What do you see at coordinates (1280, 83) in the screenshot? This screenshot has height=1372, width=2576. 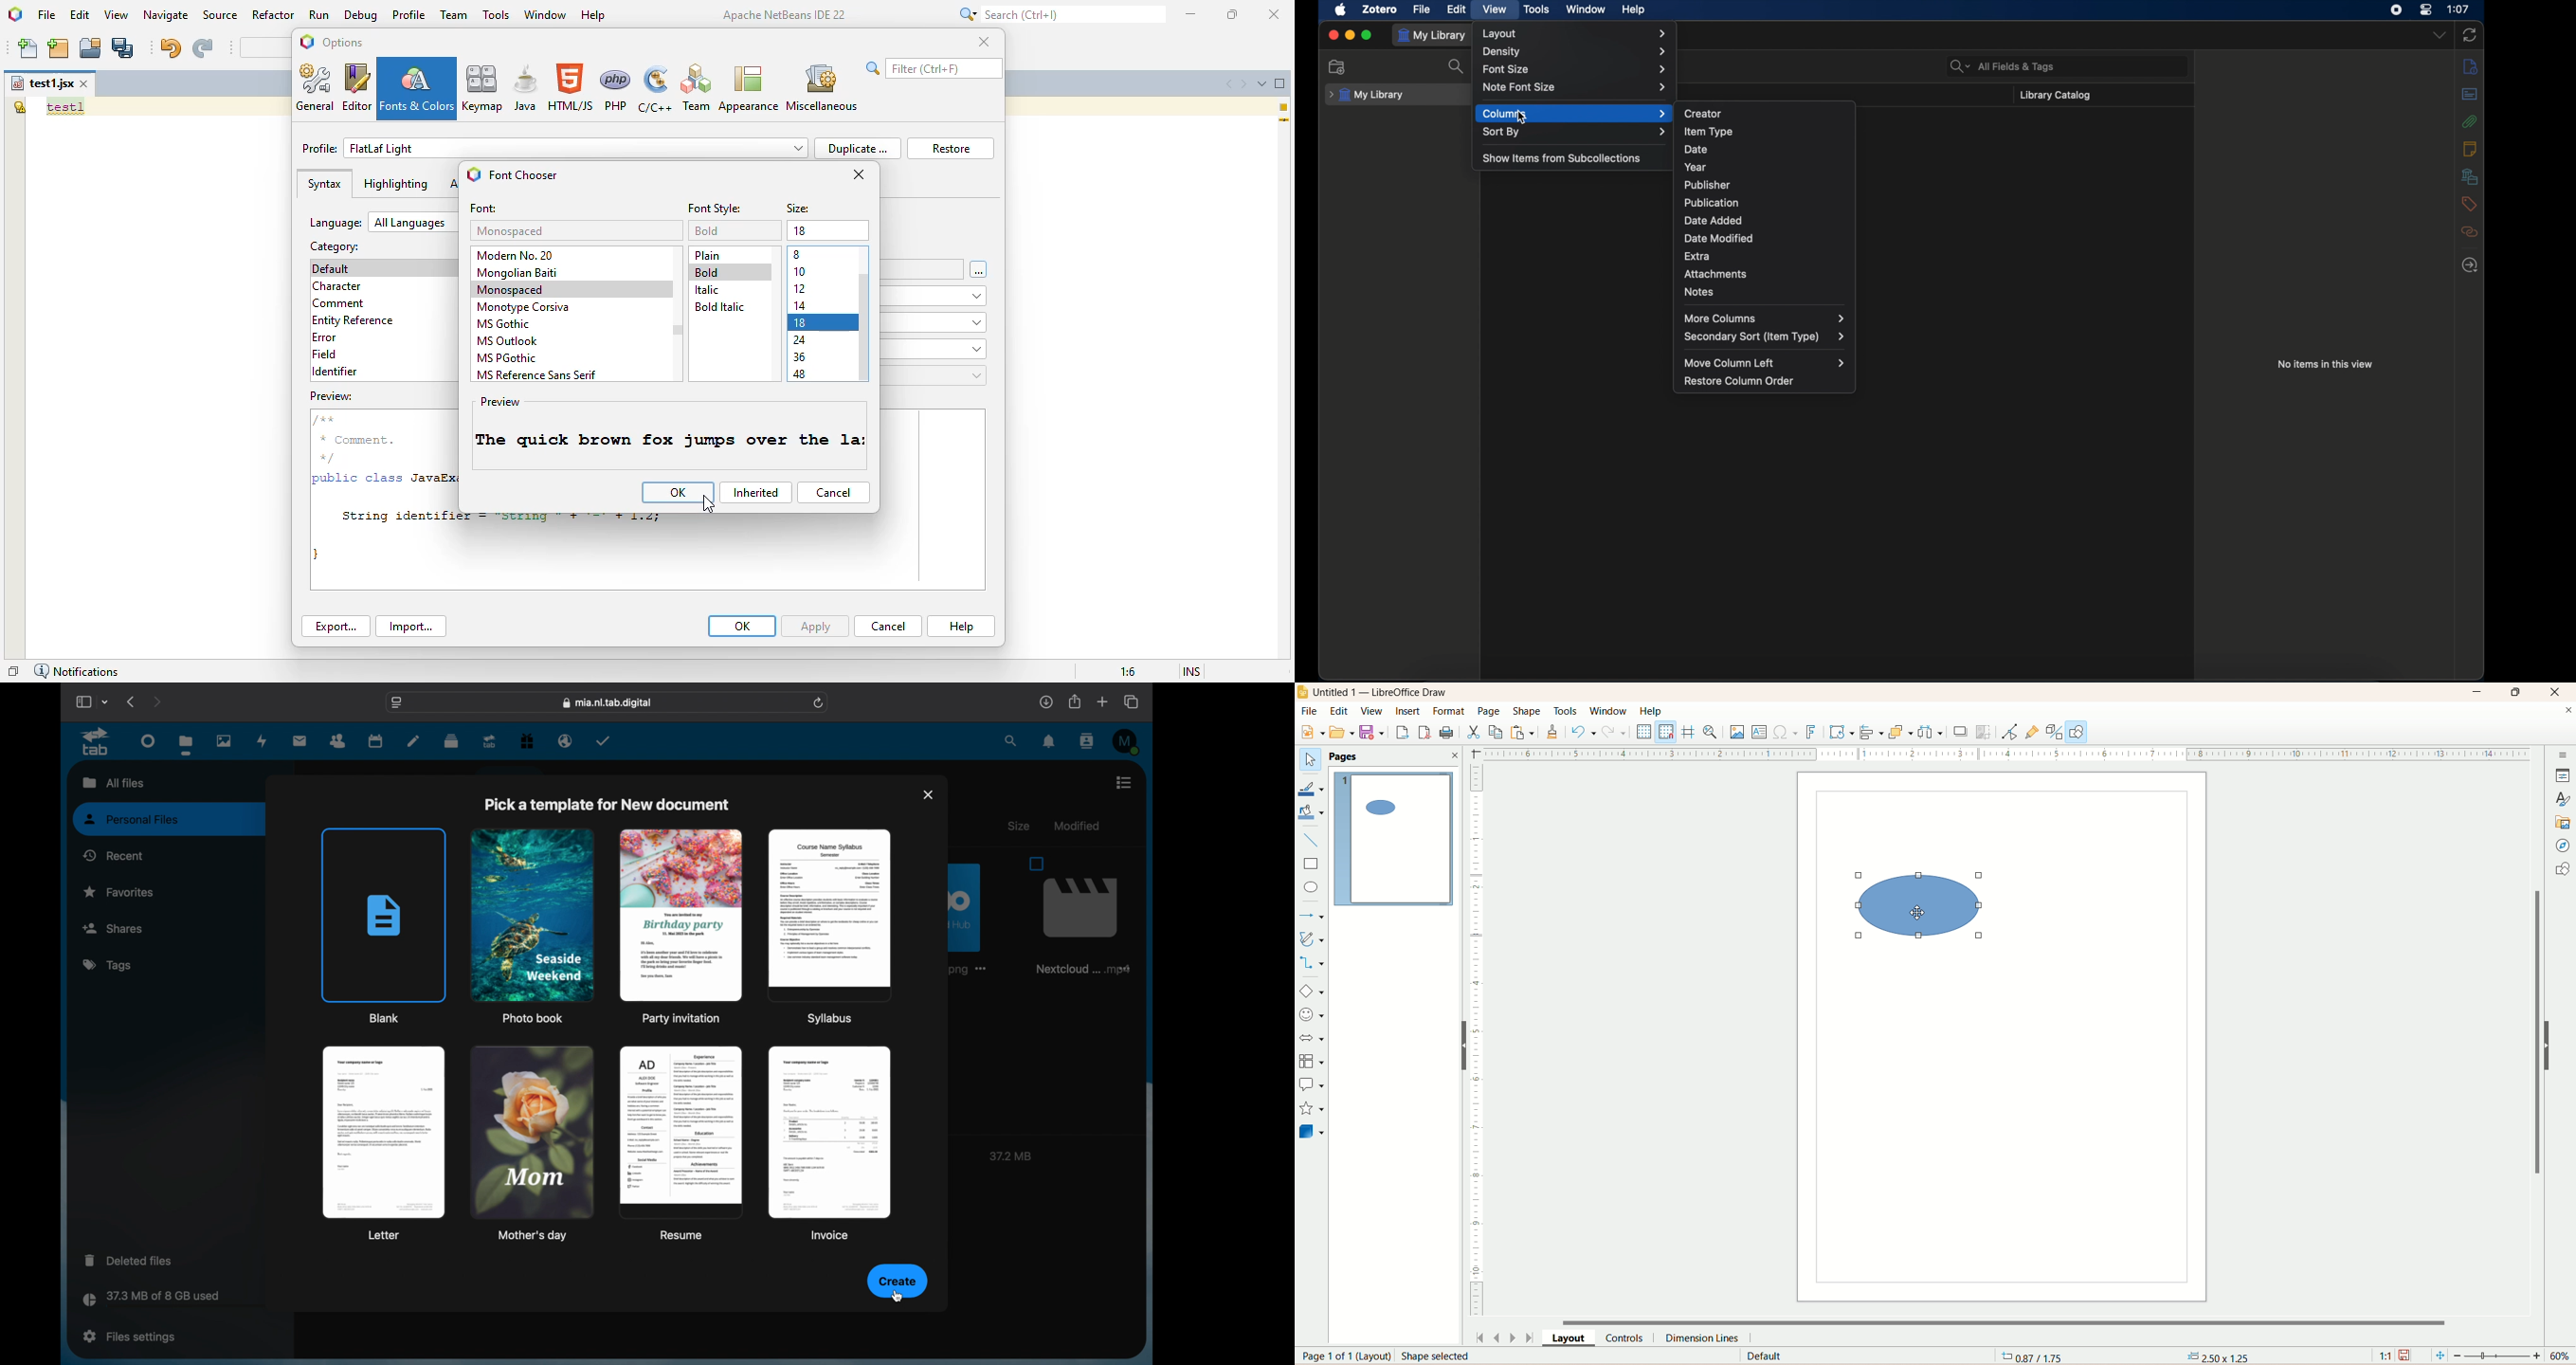 I see `maximize window` at bounding box center [1280, 83].